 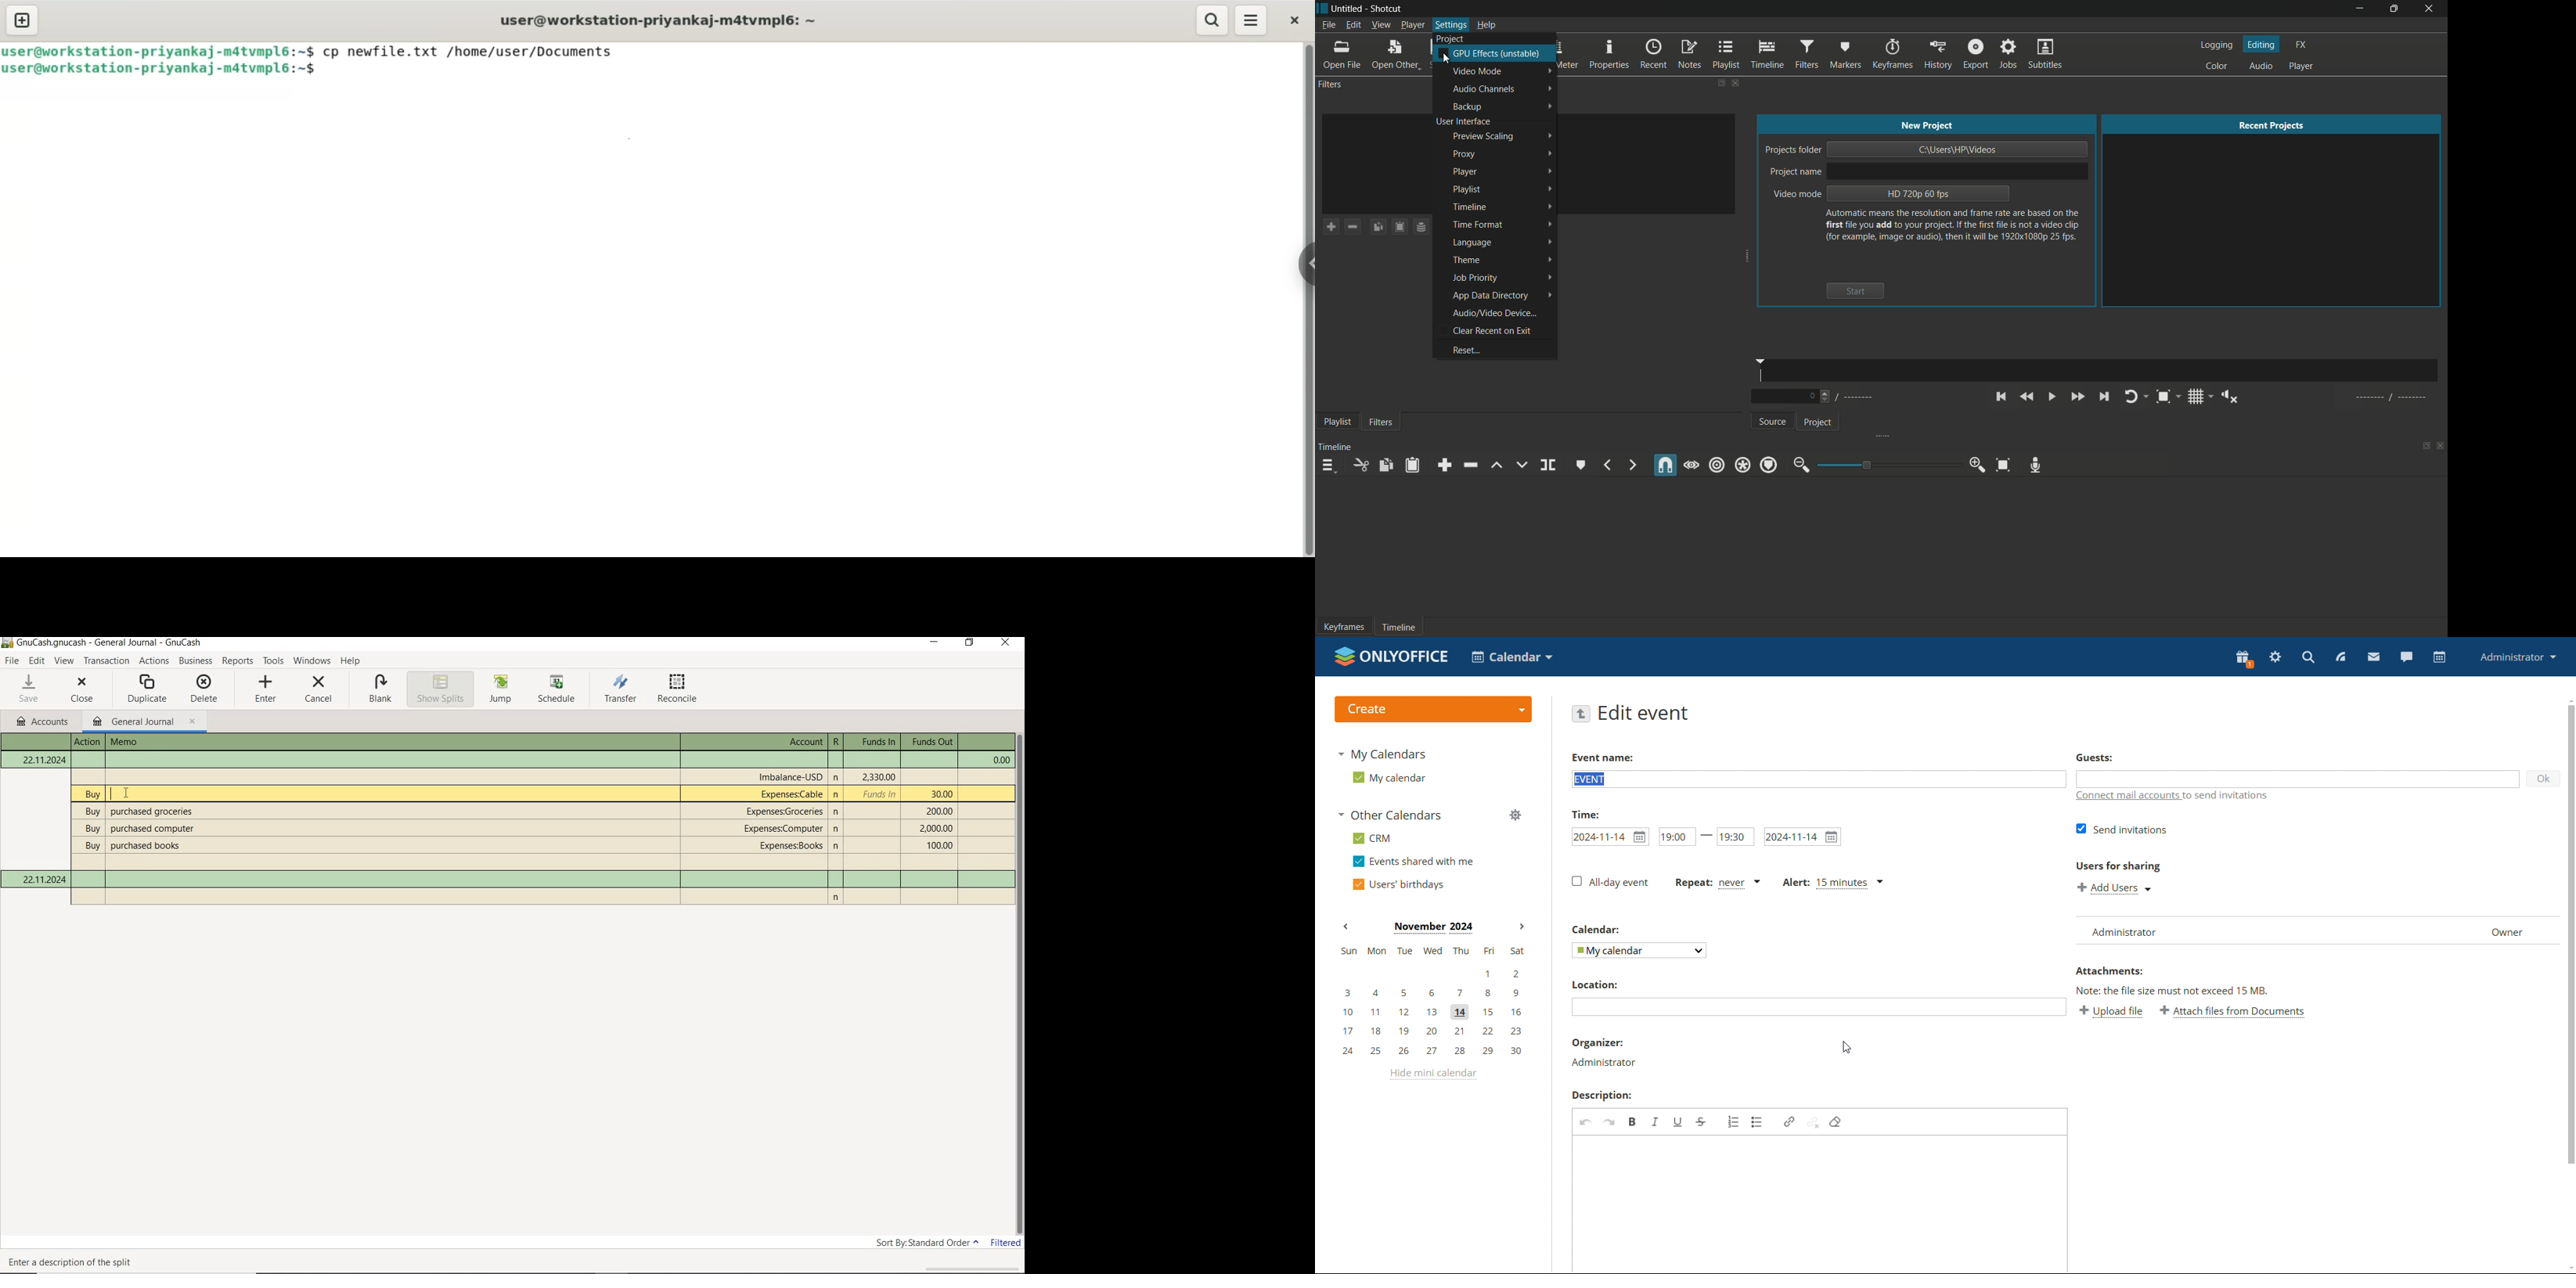 What do you see at coordinates (37, 661) in the screenshot?
I see `EDIT` at bounding box center [37, 661].